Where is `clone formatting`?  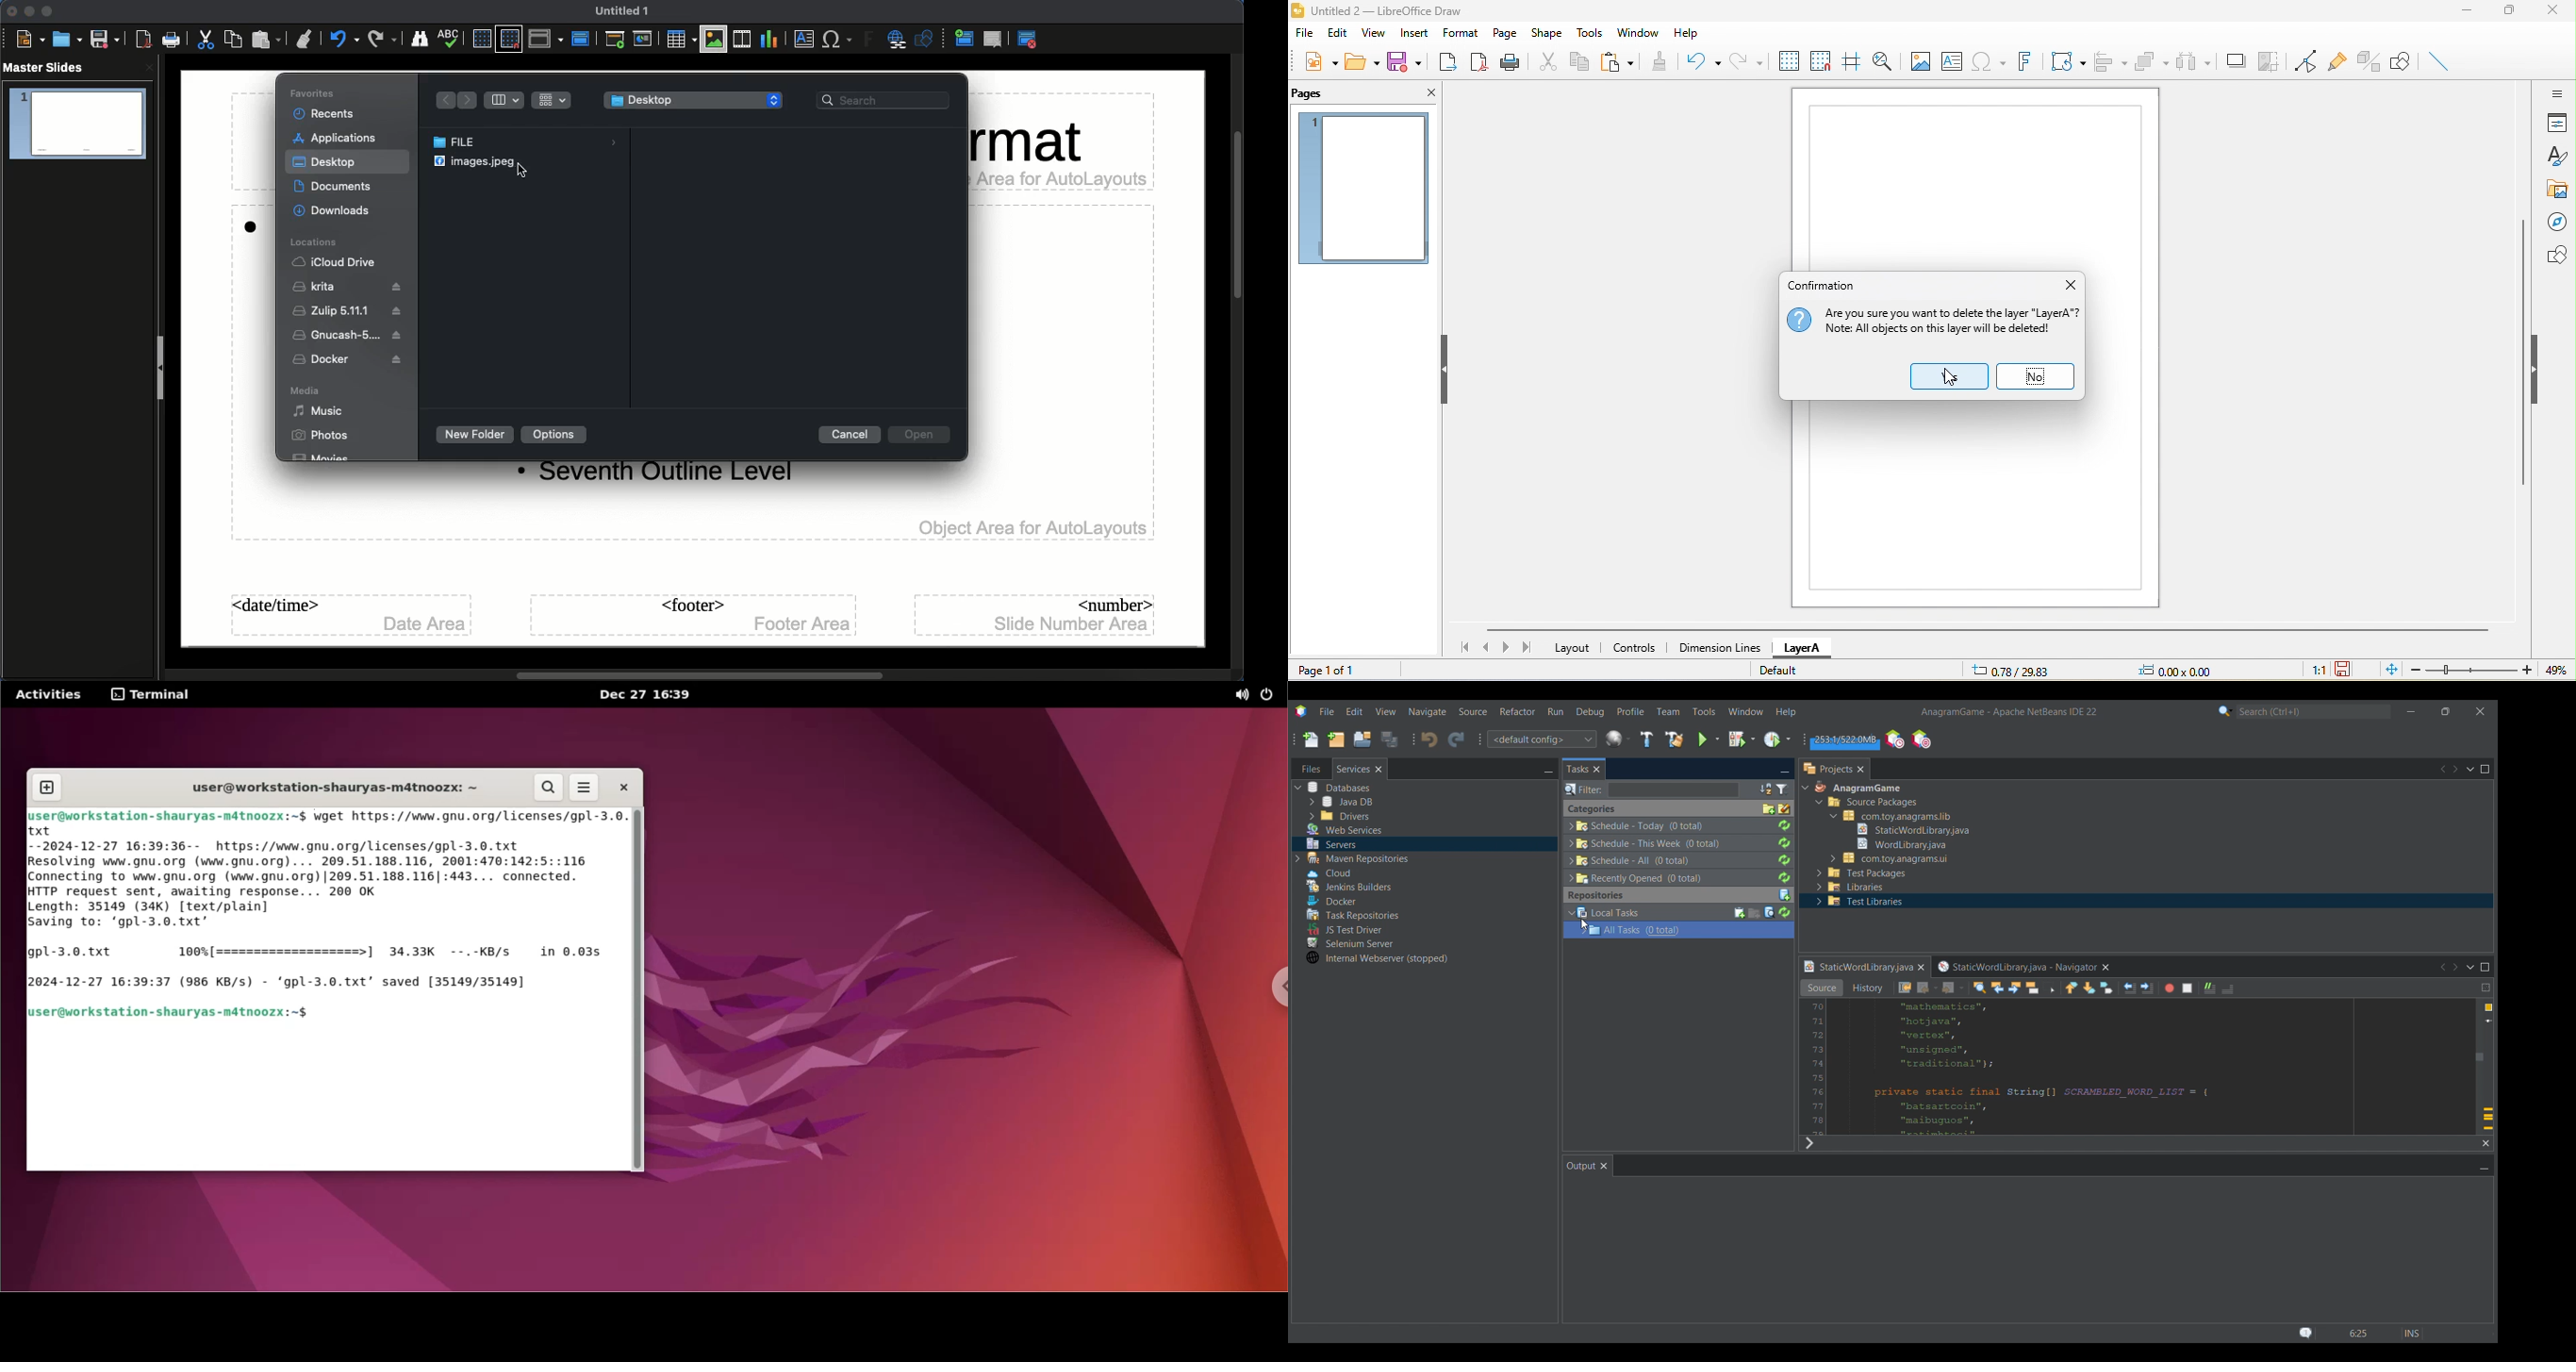 clone formatting is located at coordinates (1658, 62).